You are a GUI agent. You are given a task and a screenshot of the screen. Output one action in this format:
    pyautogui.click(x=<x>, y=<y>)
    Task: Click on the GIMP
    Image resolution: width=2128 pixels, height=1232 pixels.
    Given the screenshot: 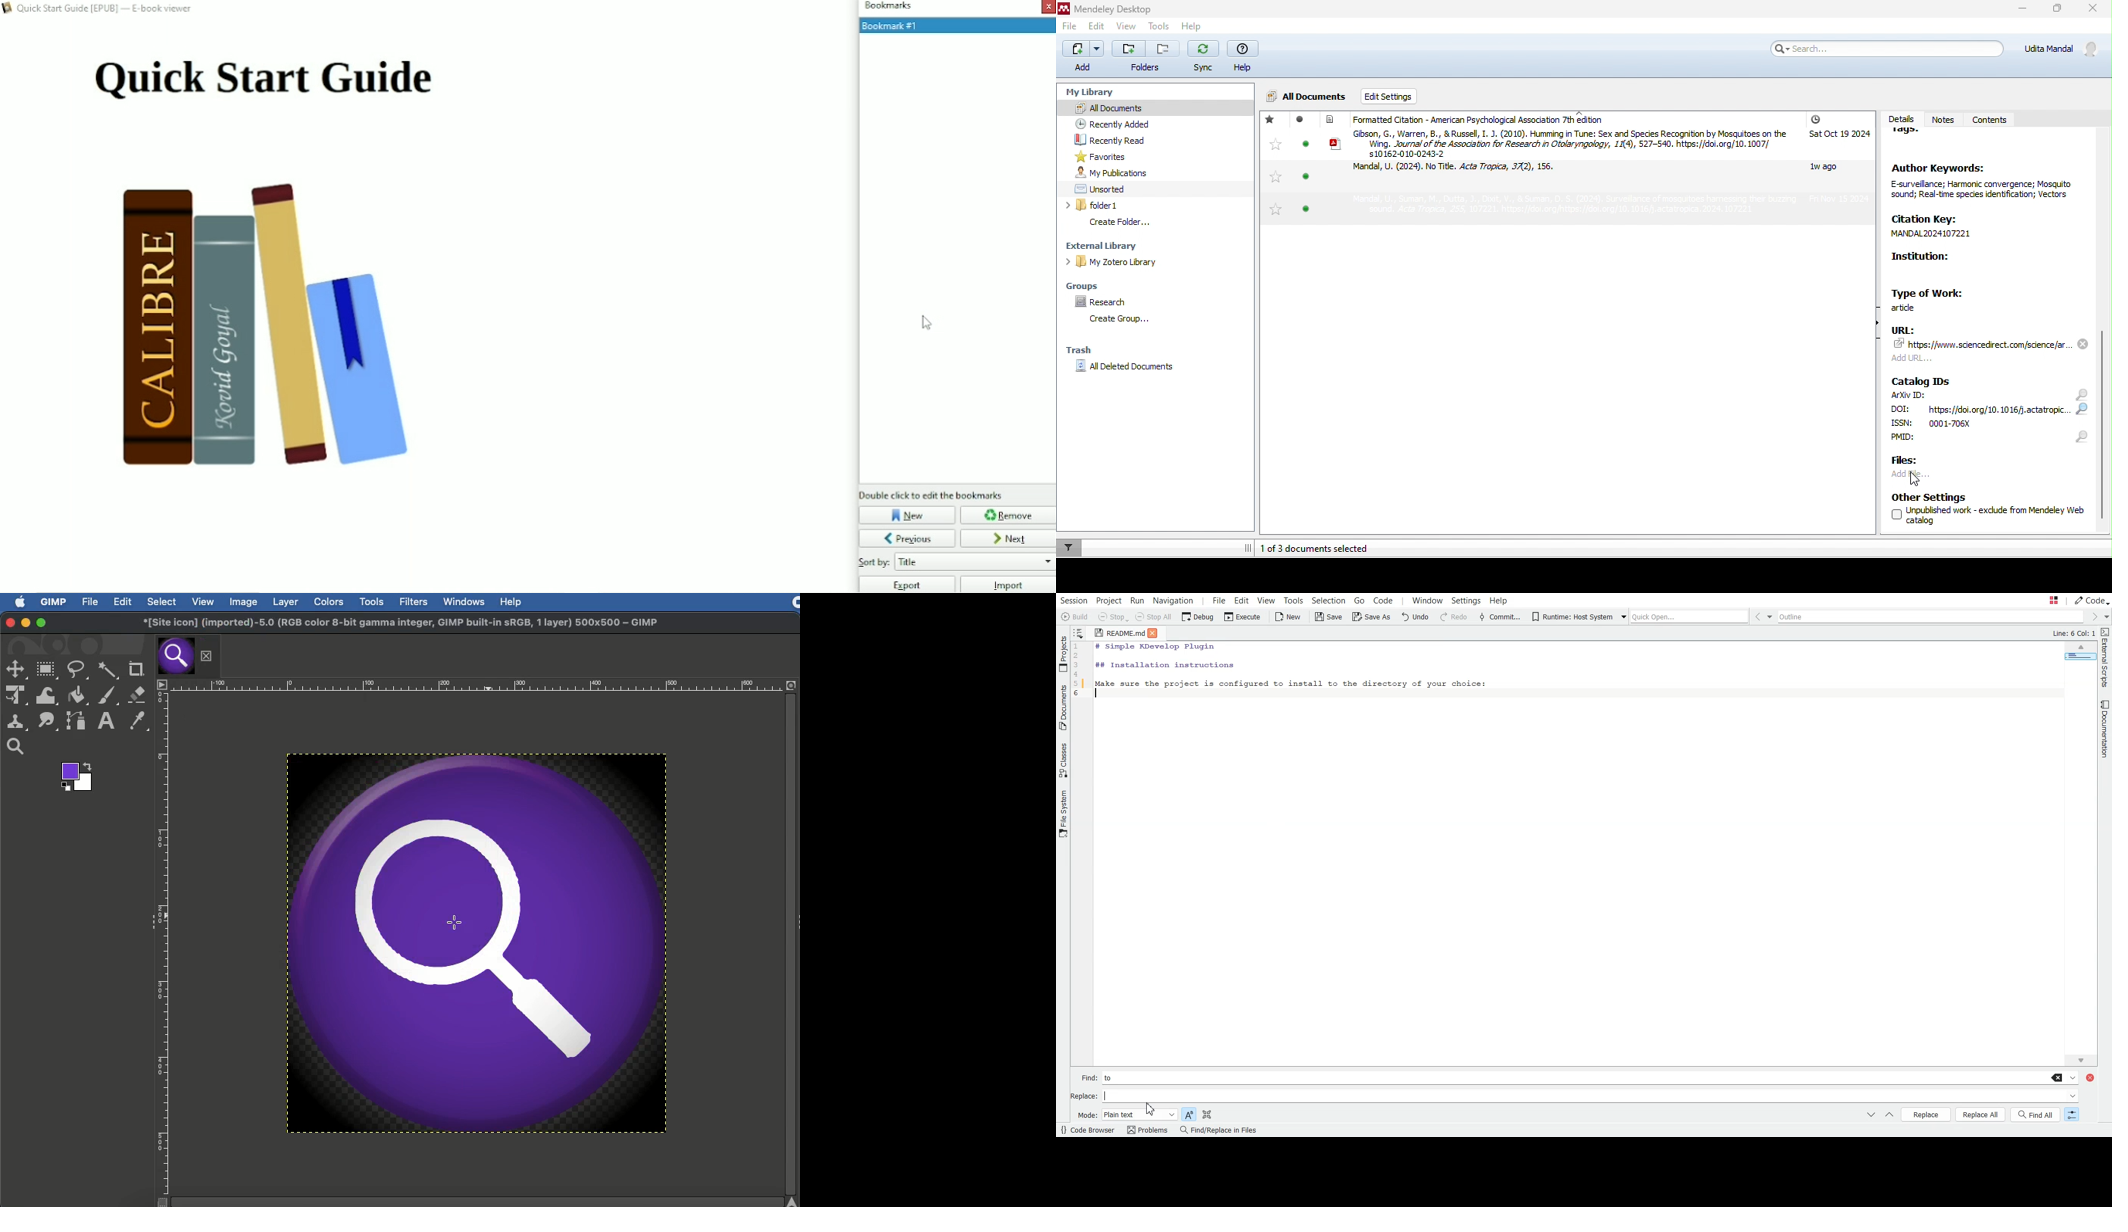 What is the action you would take?
    pyautogui.click(x=54, y=602)
    